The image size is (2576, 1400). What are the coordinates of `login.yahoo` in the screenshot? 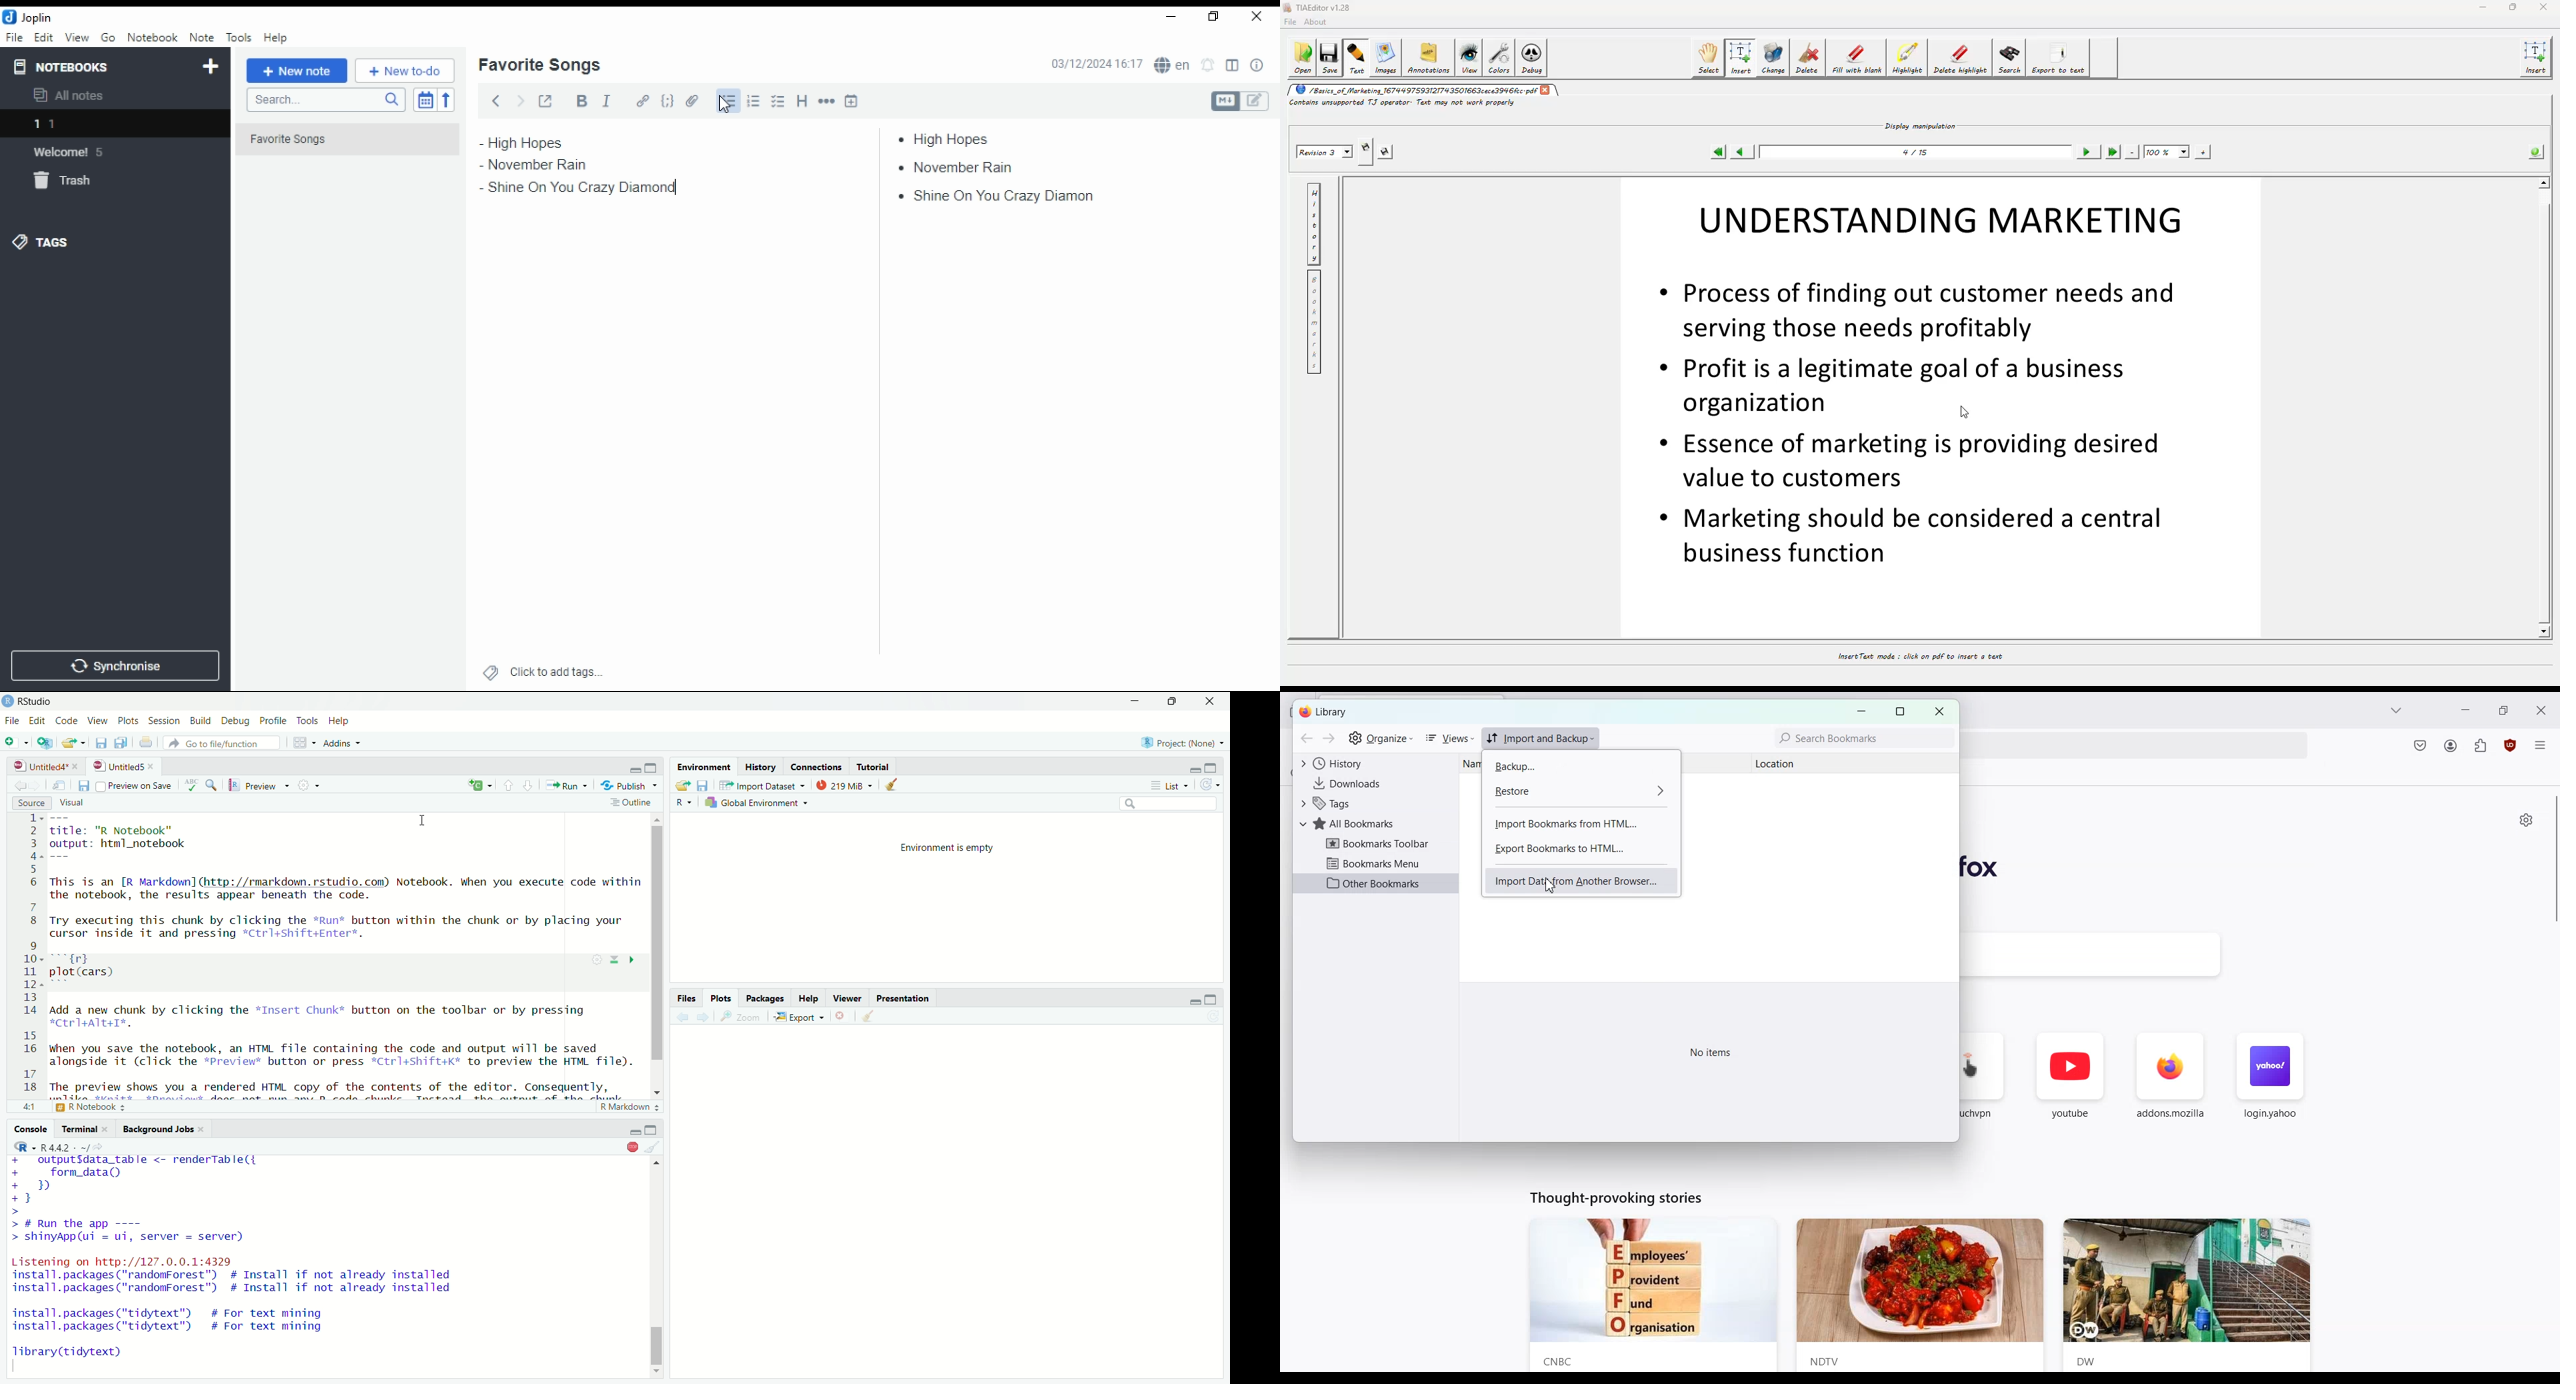 It's located at (2269, 1083).